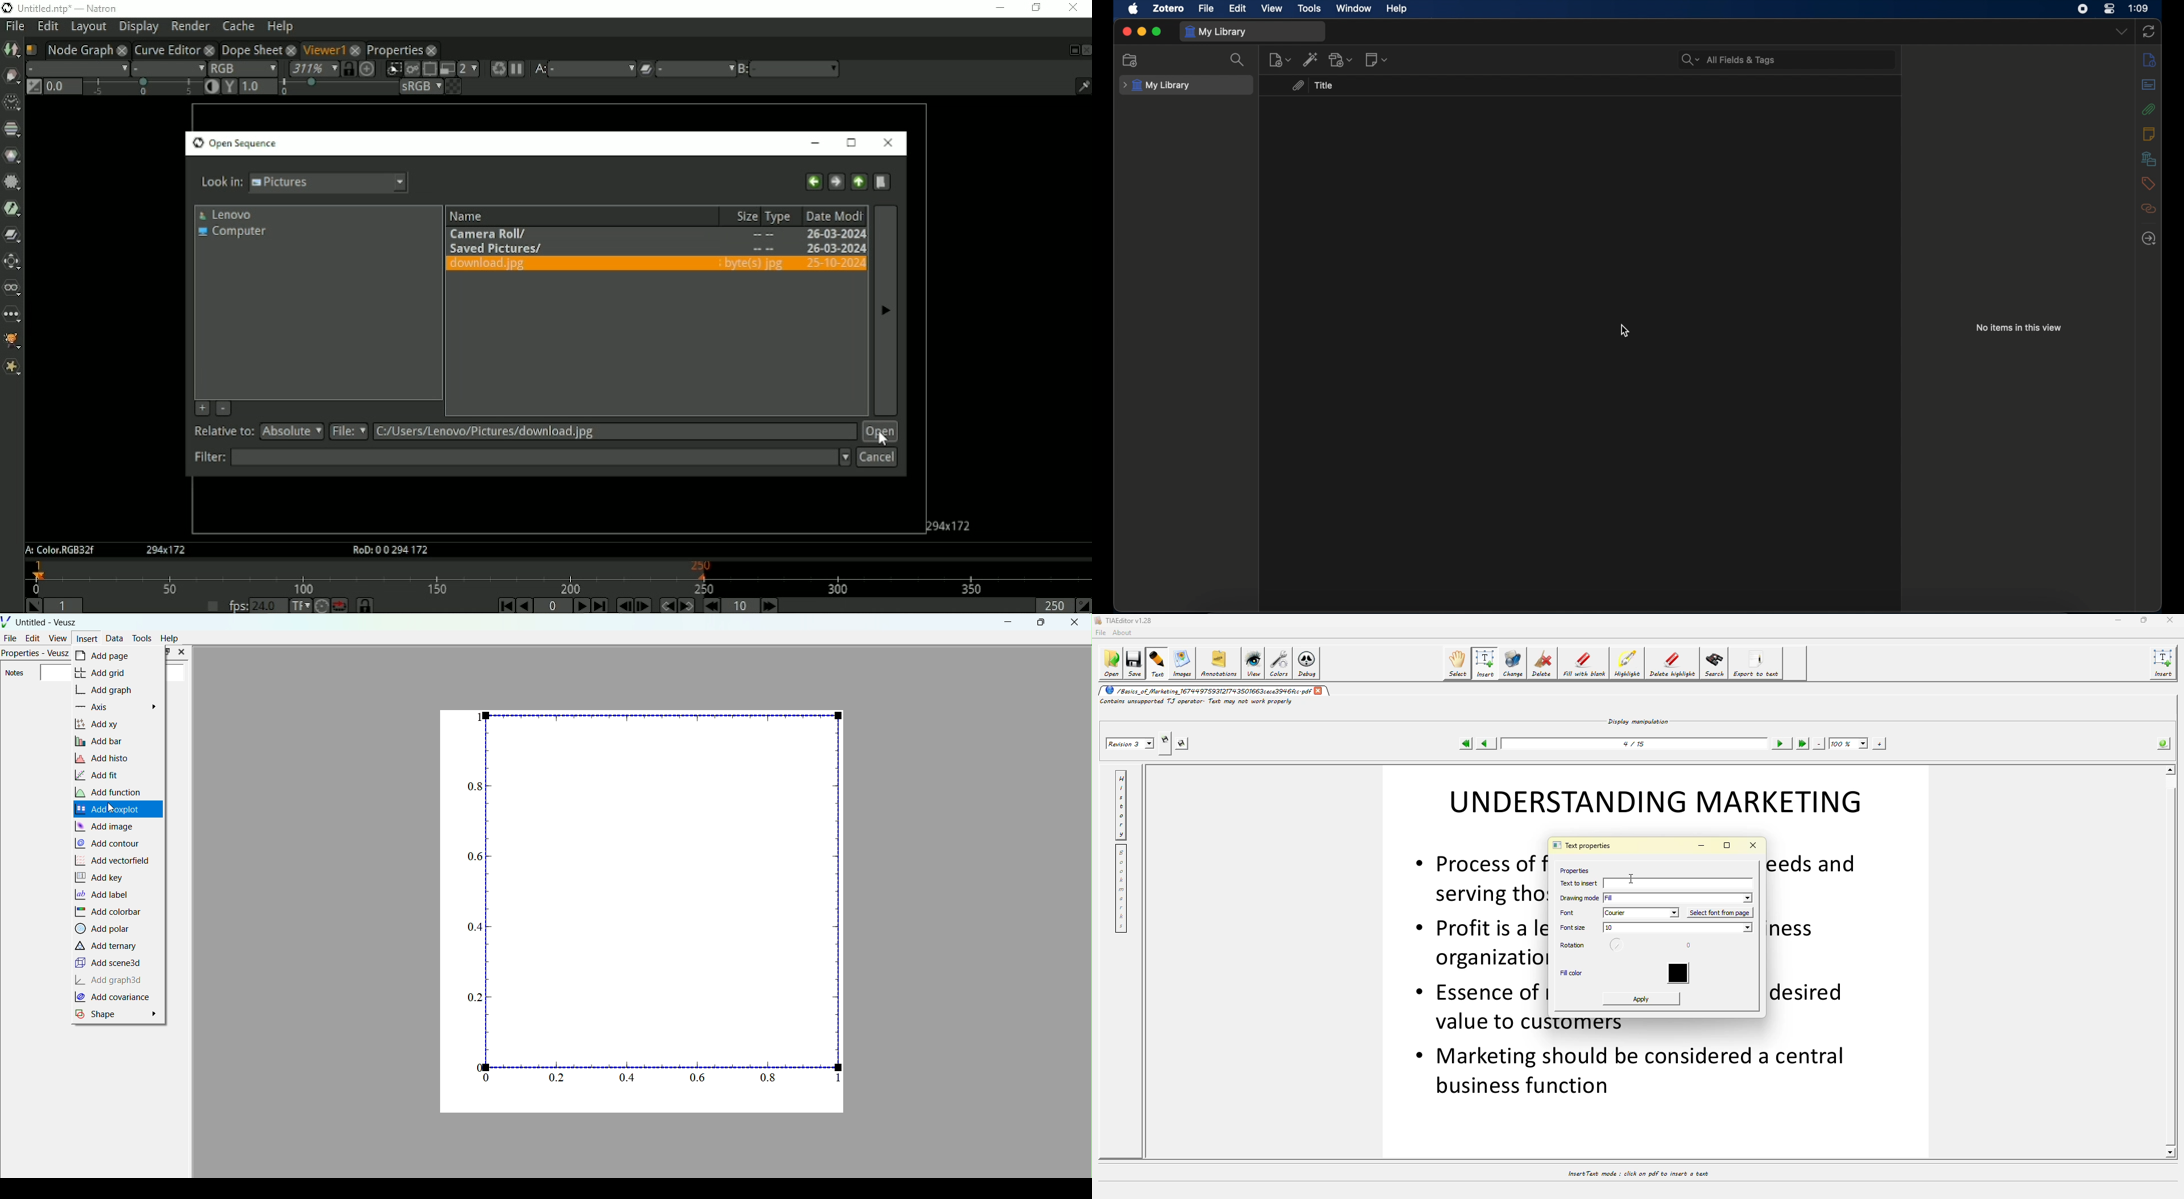 The image size is (2184, 1204). Describe the element at coordinates (2110, 9) in the screenshot. I see `control center` at that location.